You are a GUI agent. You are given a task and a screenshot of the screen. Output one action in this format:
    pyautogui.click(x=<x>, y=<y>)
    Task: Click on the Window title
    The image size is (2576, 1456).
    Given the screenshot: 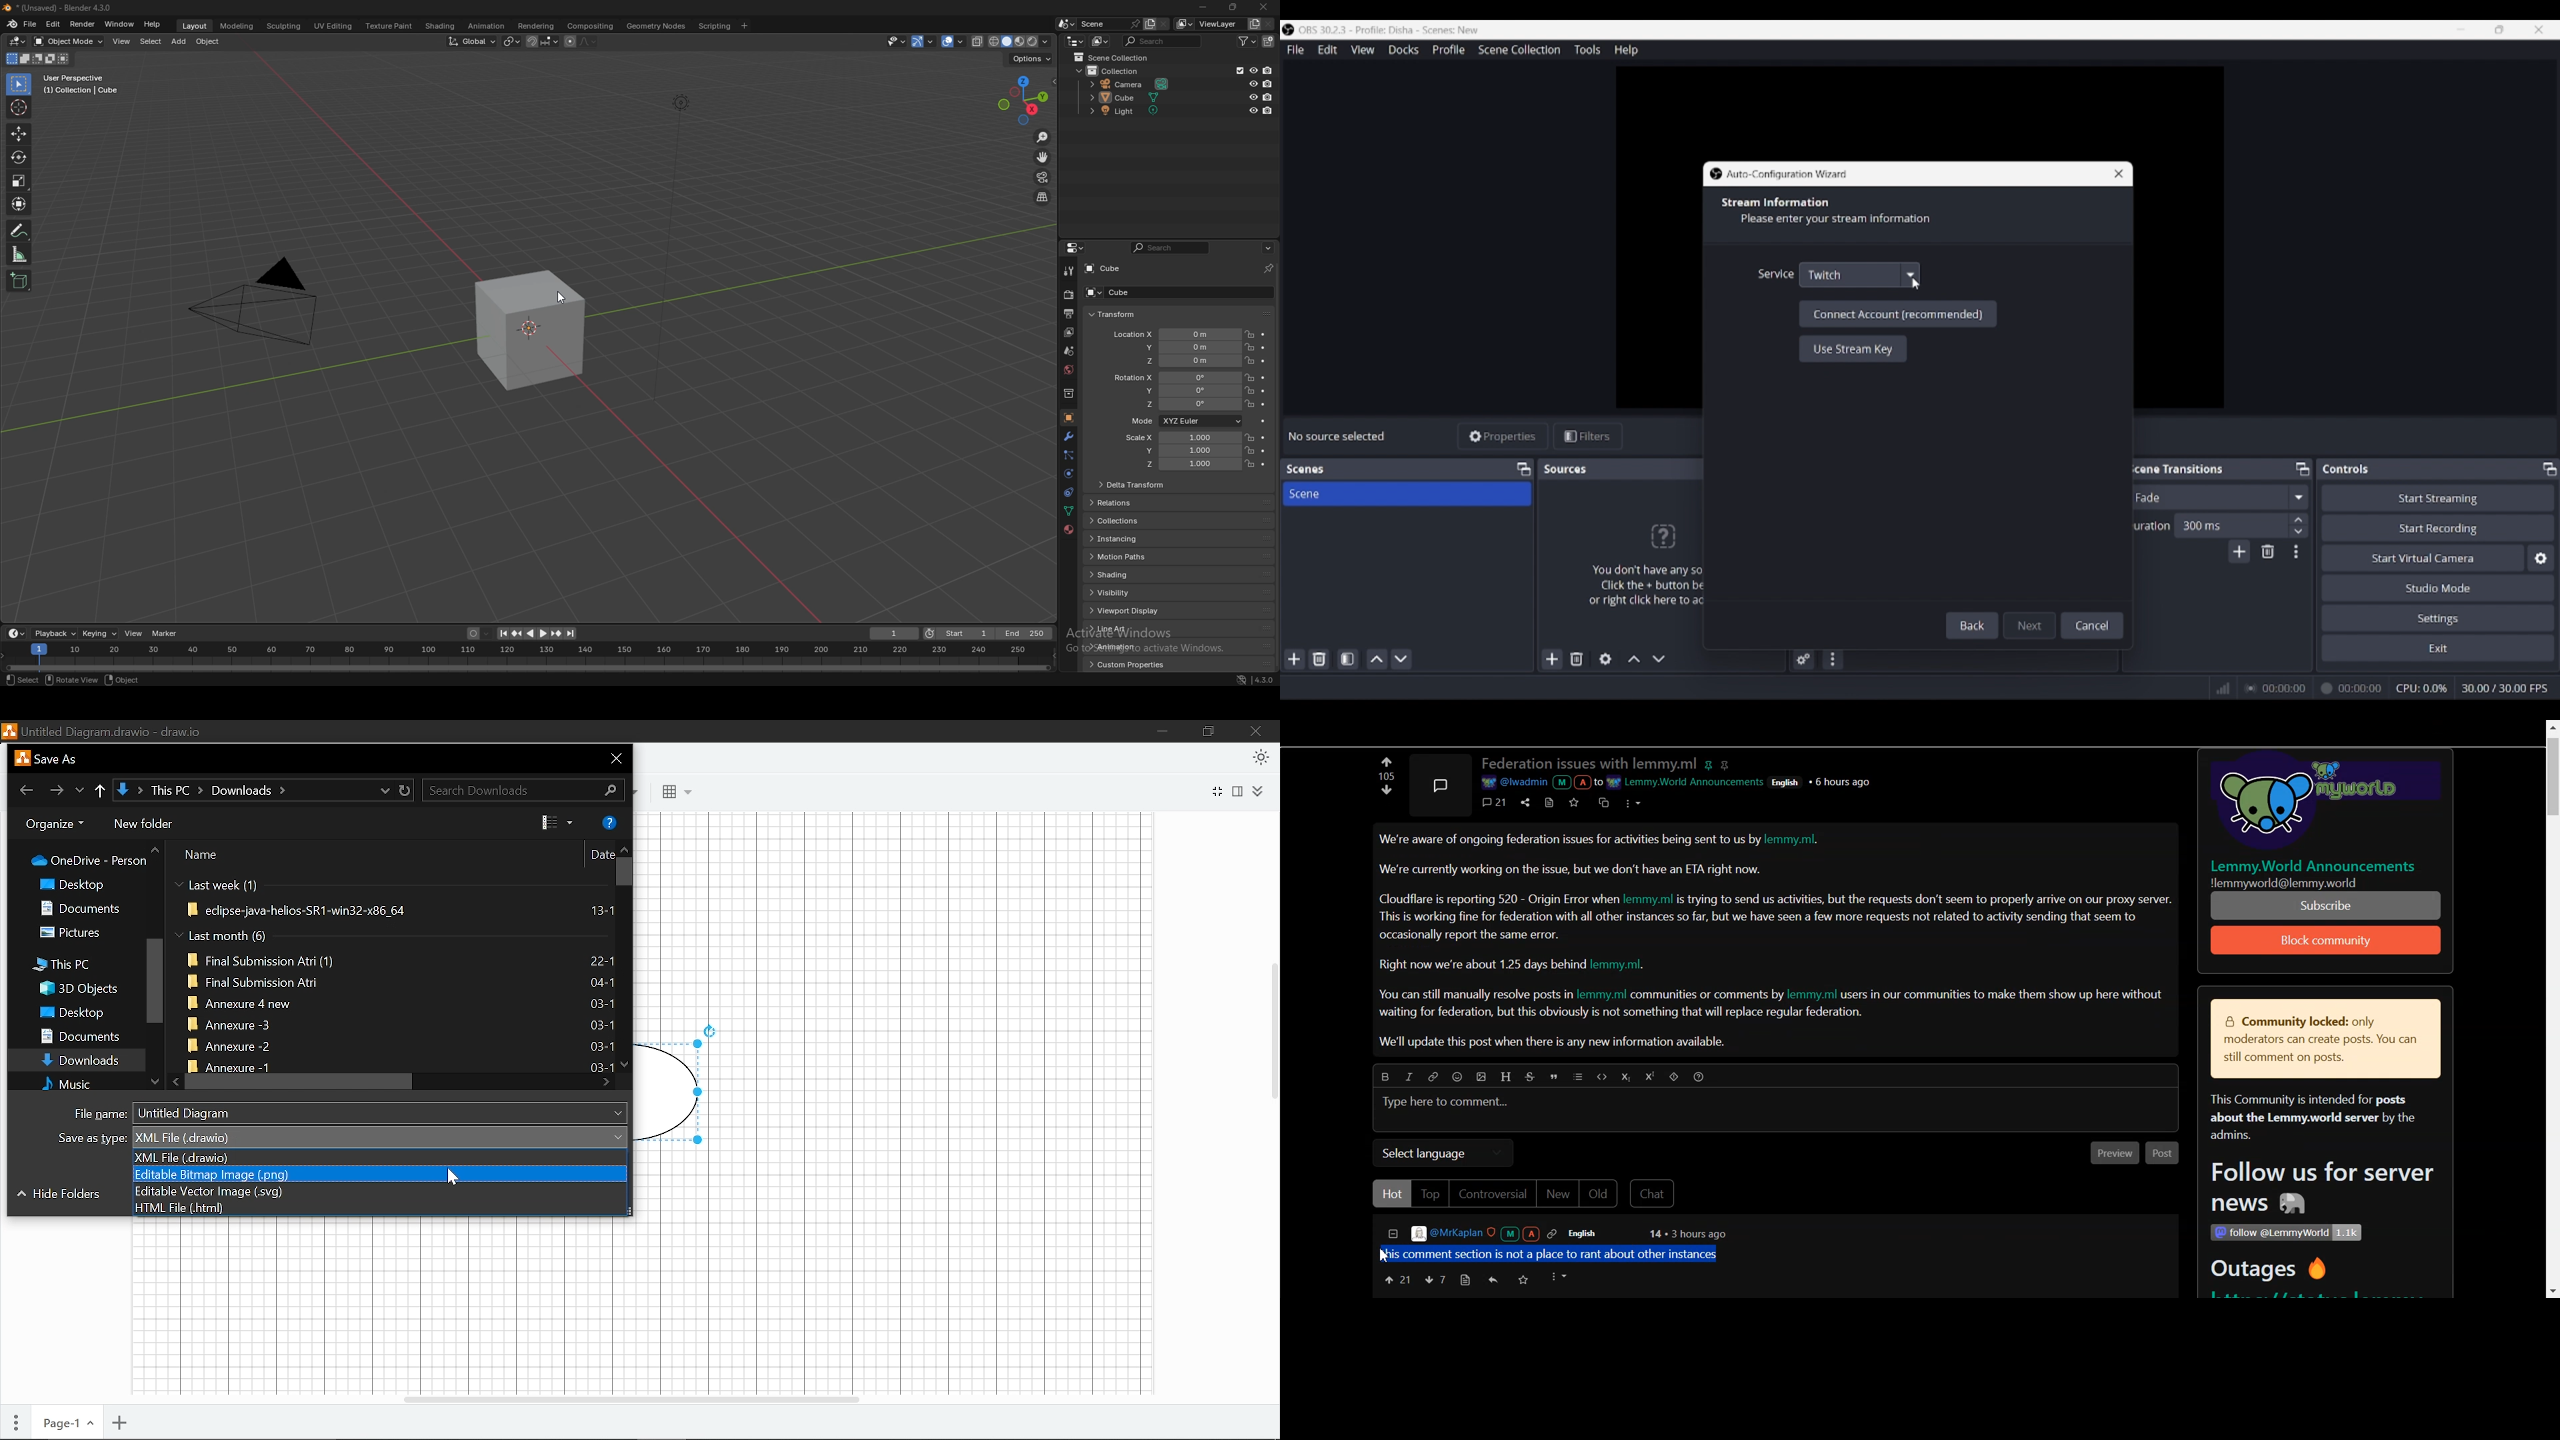 What is the action you would take?
    pyautogui.click(x=1787, y=175)
    